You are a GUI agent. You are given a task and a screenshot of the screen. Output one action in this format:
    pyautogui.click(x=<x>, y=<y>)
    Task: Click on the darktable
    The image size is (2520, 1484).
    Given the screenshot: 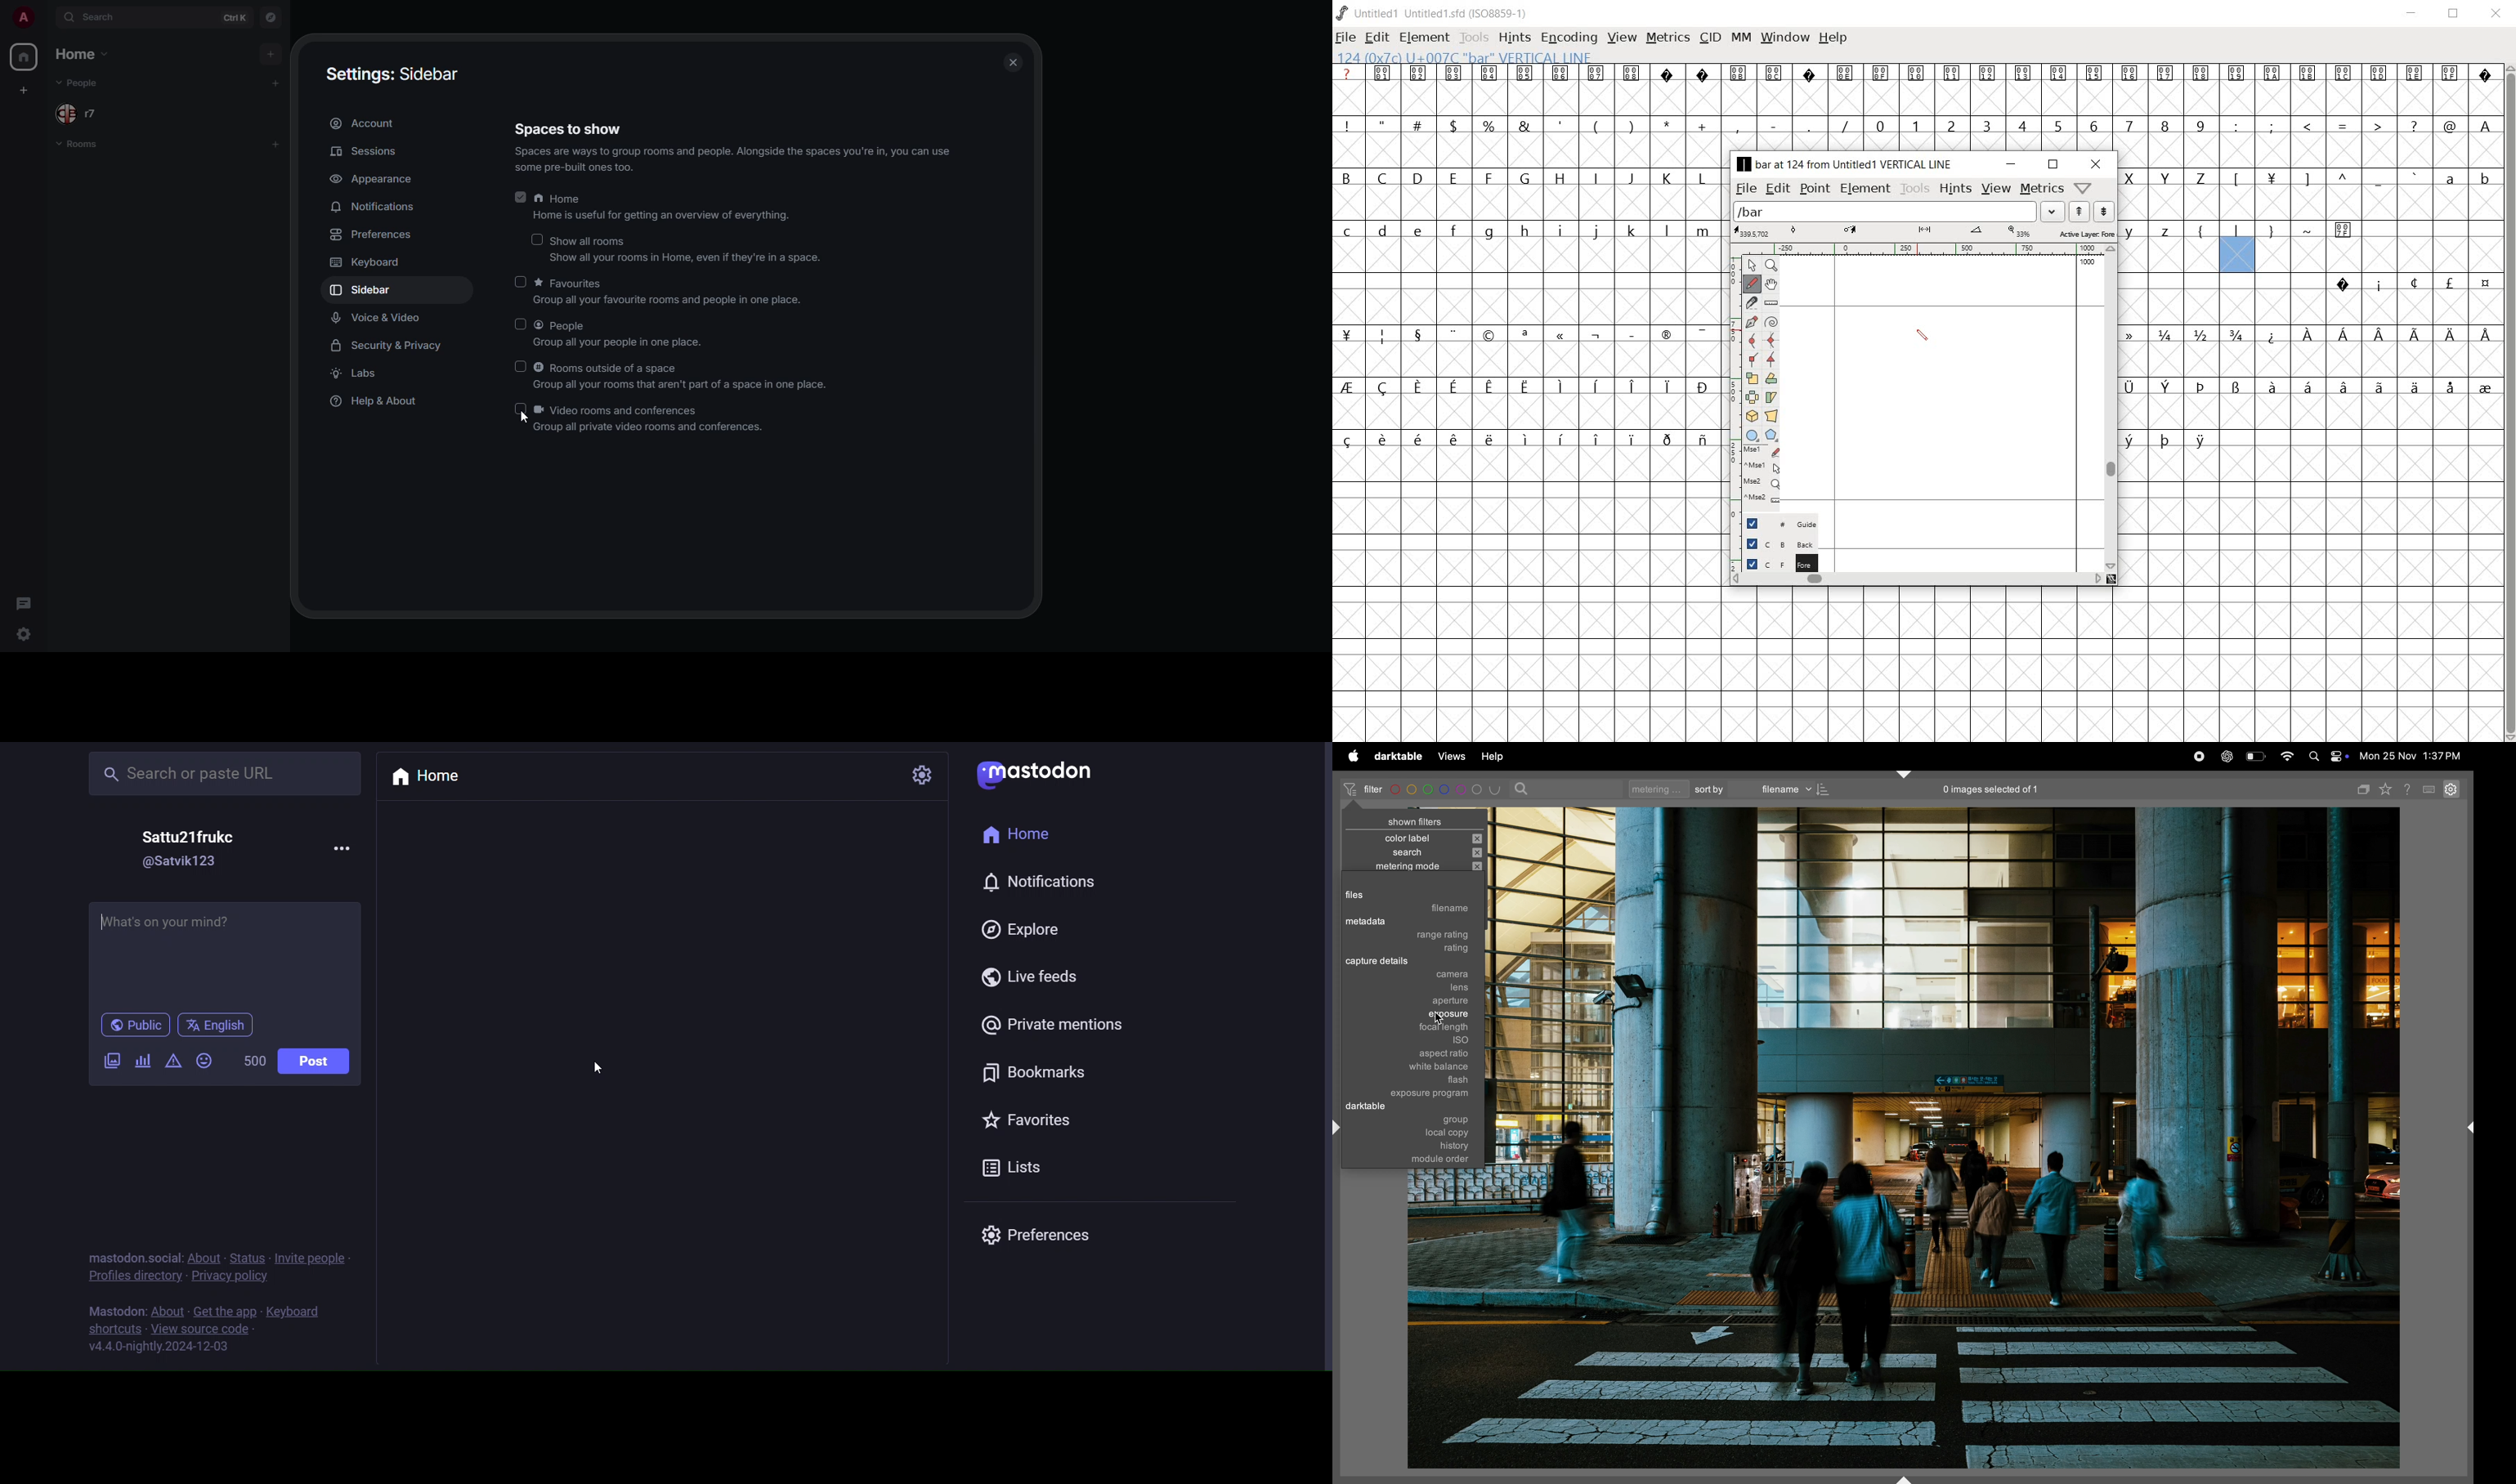 What is the action you would take?
    pyautogui.click(x=1376, y=1108)
    